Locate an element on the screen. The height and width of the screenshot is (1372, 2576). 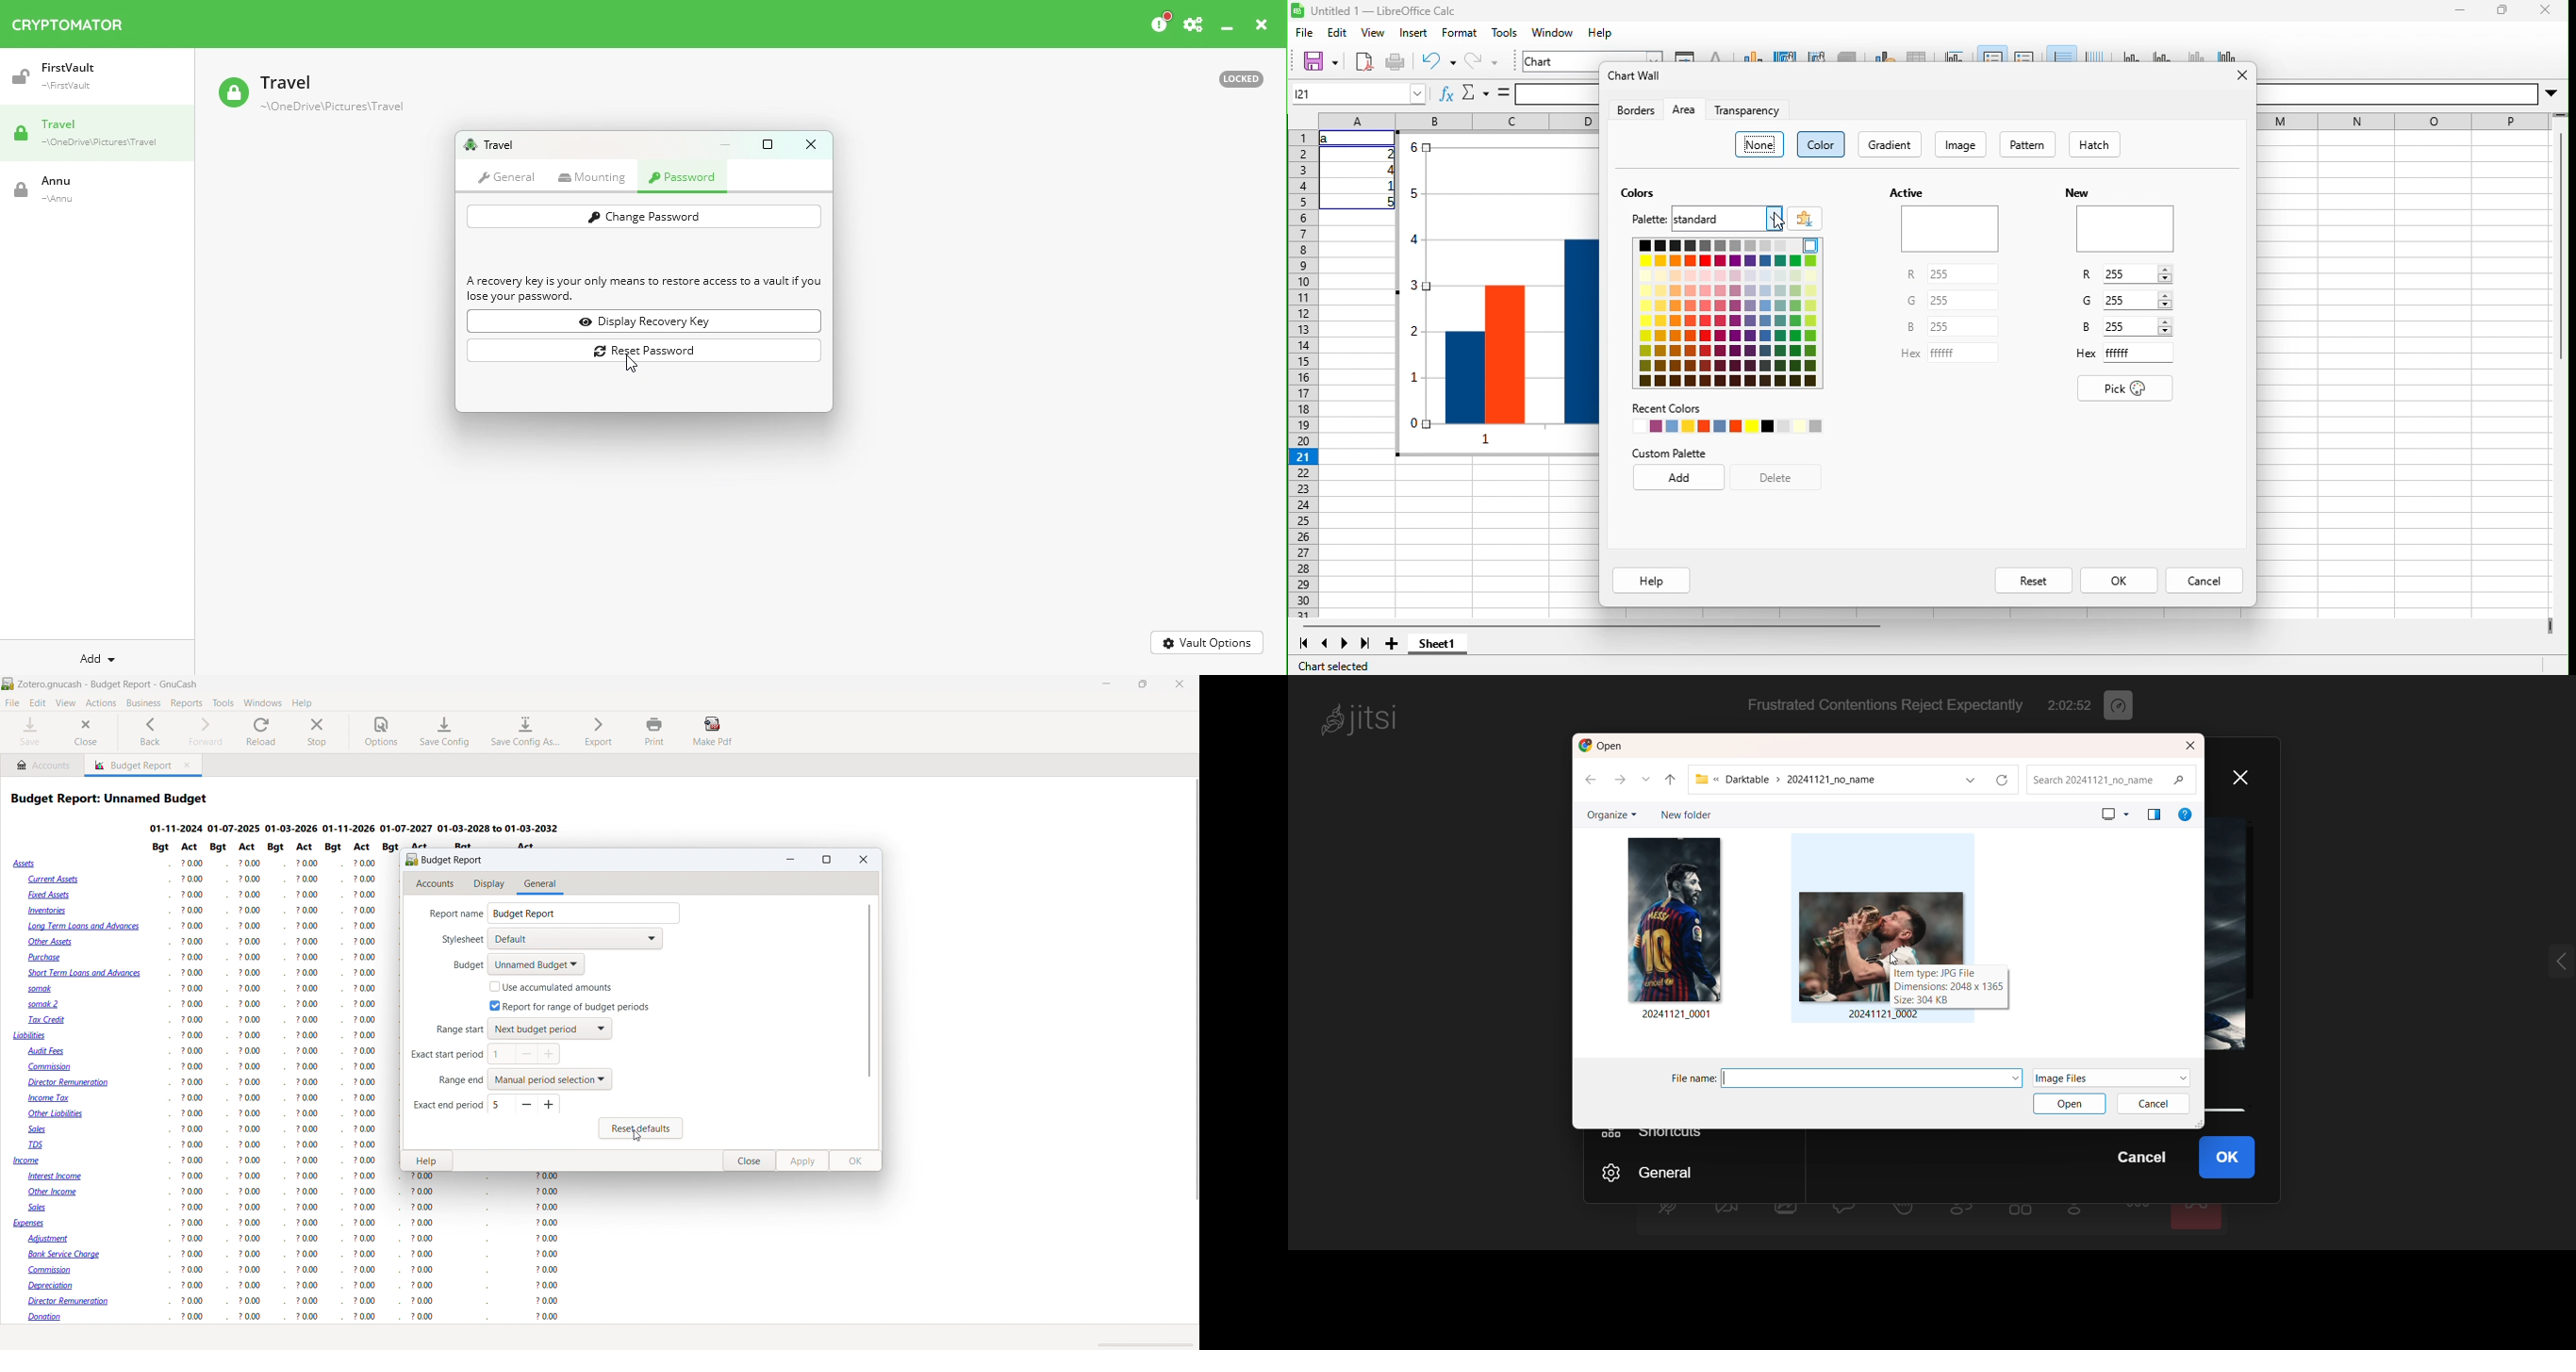
chart wall is located at coordinates (1636, 75).